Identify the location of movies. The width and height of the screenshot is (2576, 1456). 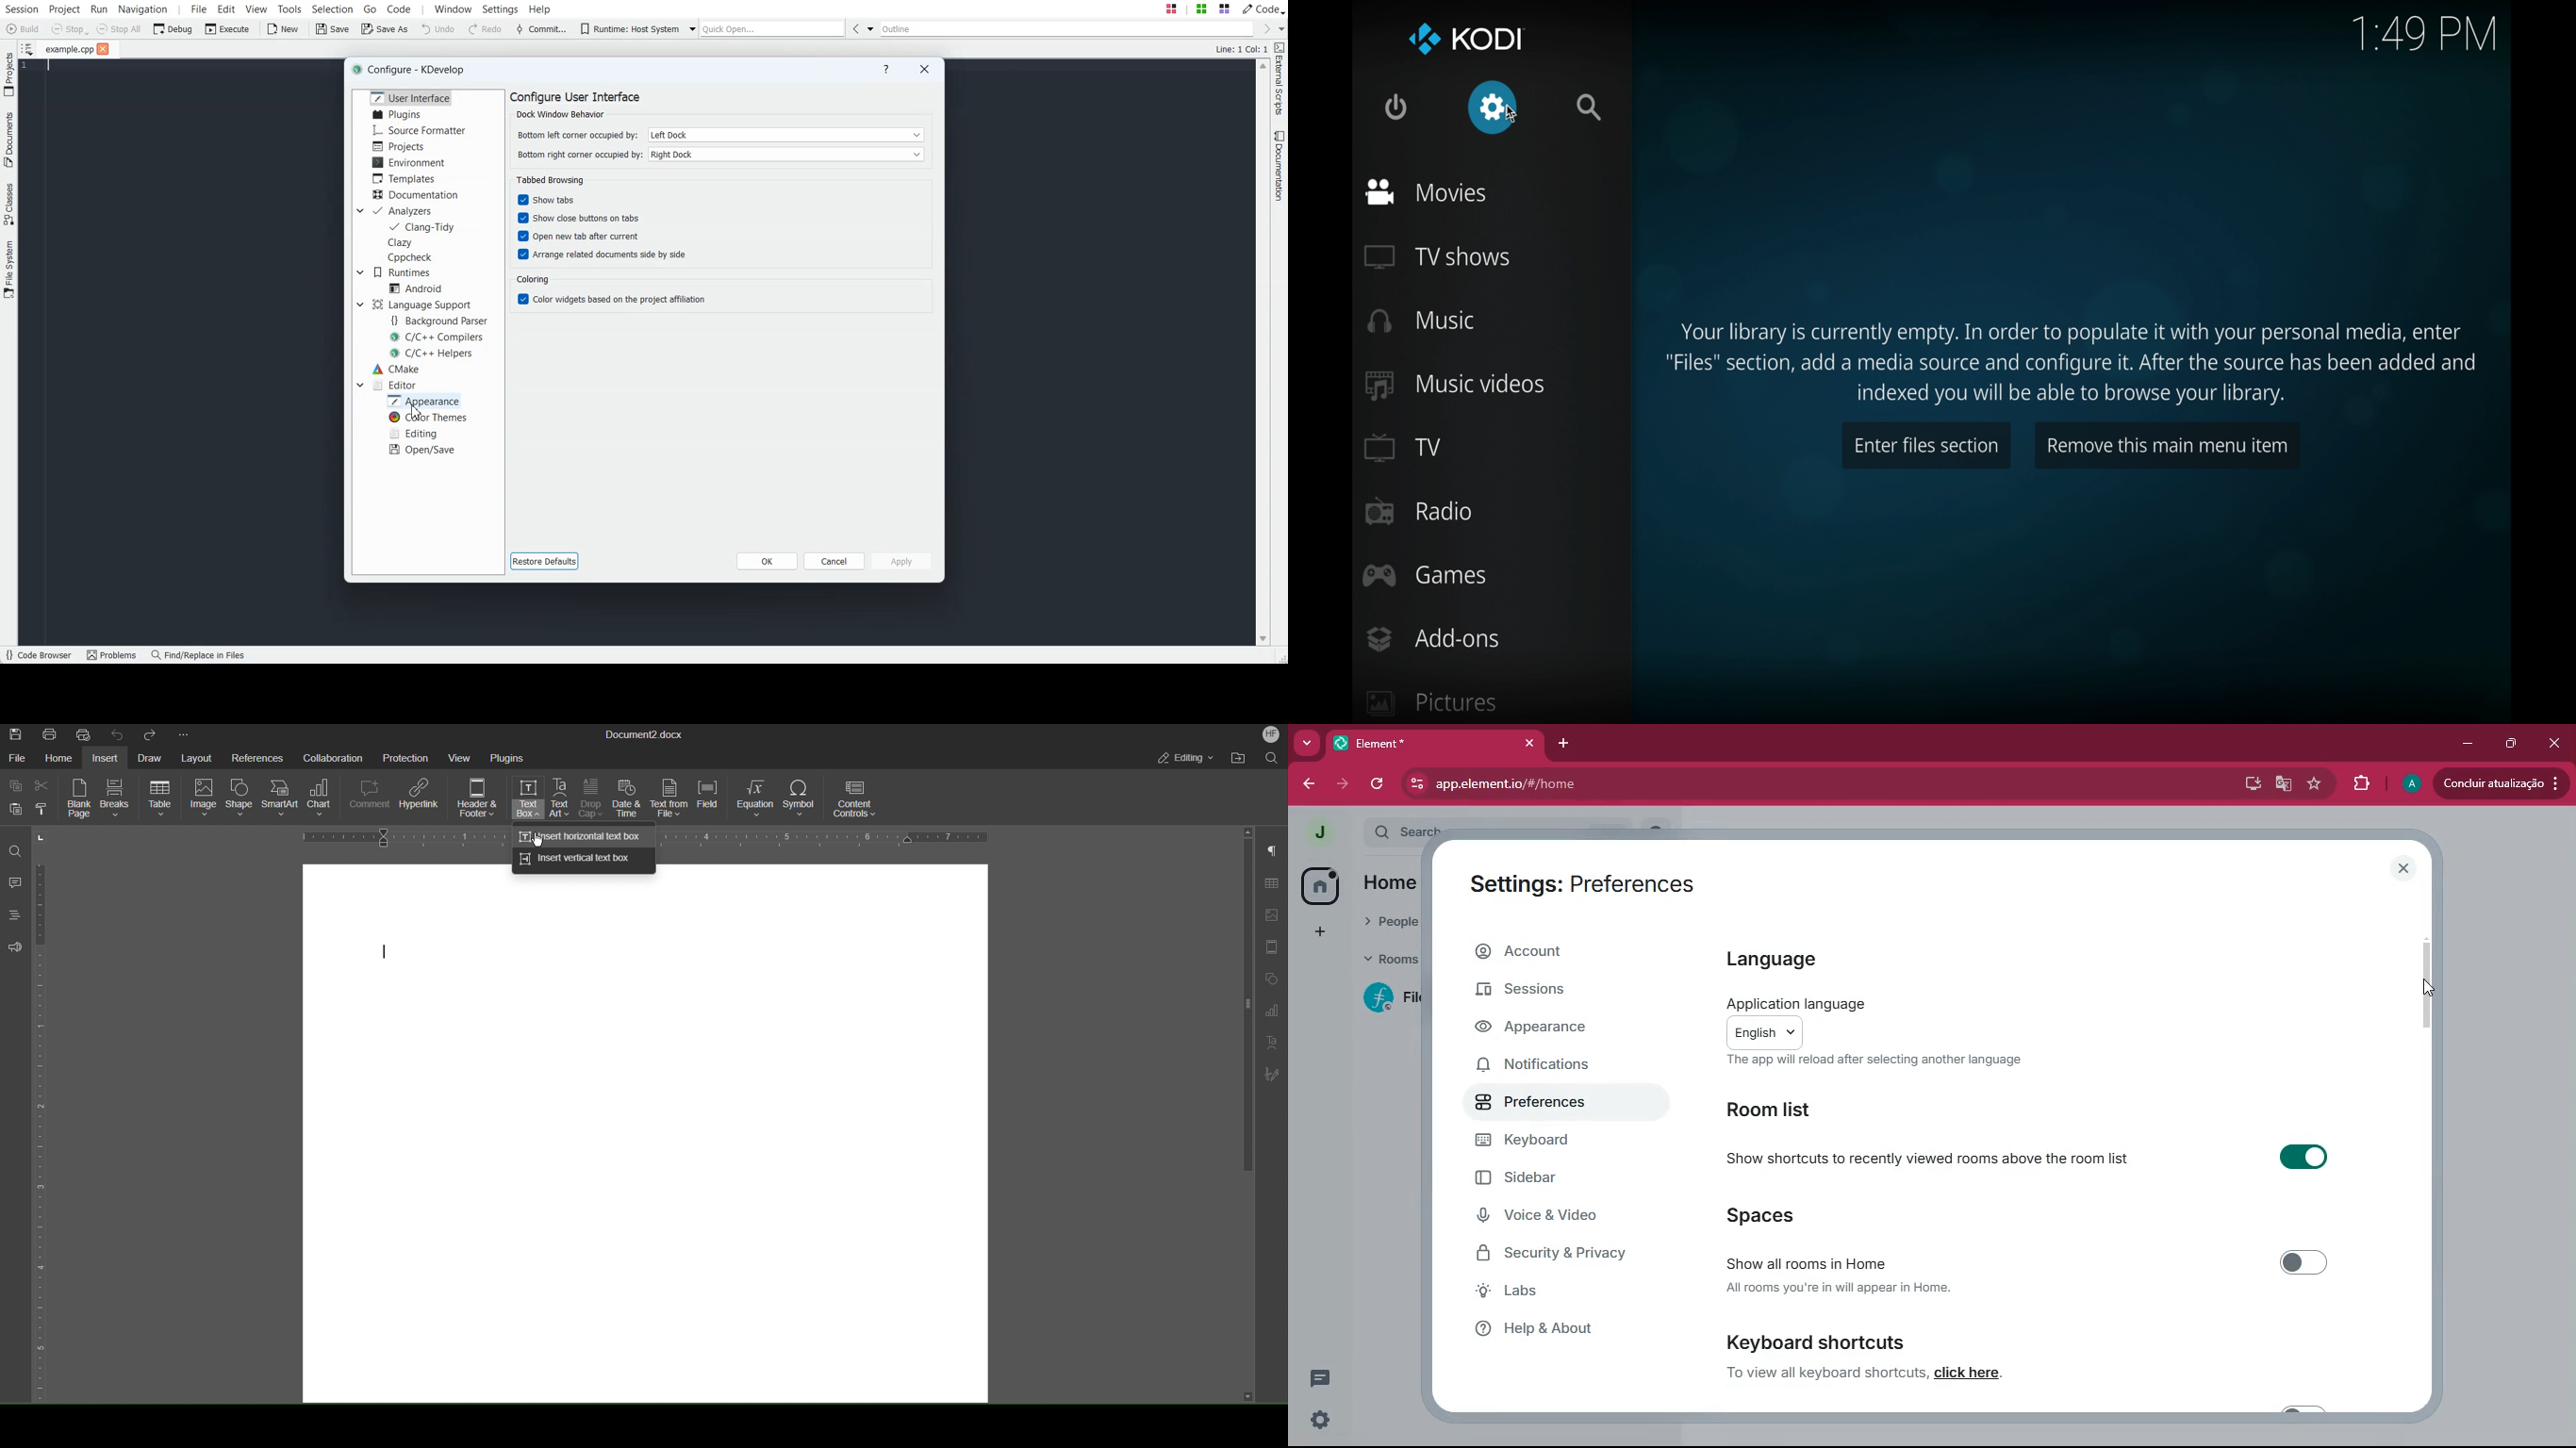
(1426, 192).